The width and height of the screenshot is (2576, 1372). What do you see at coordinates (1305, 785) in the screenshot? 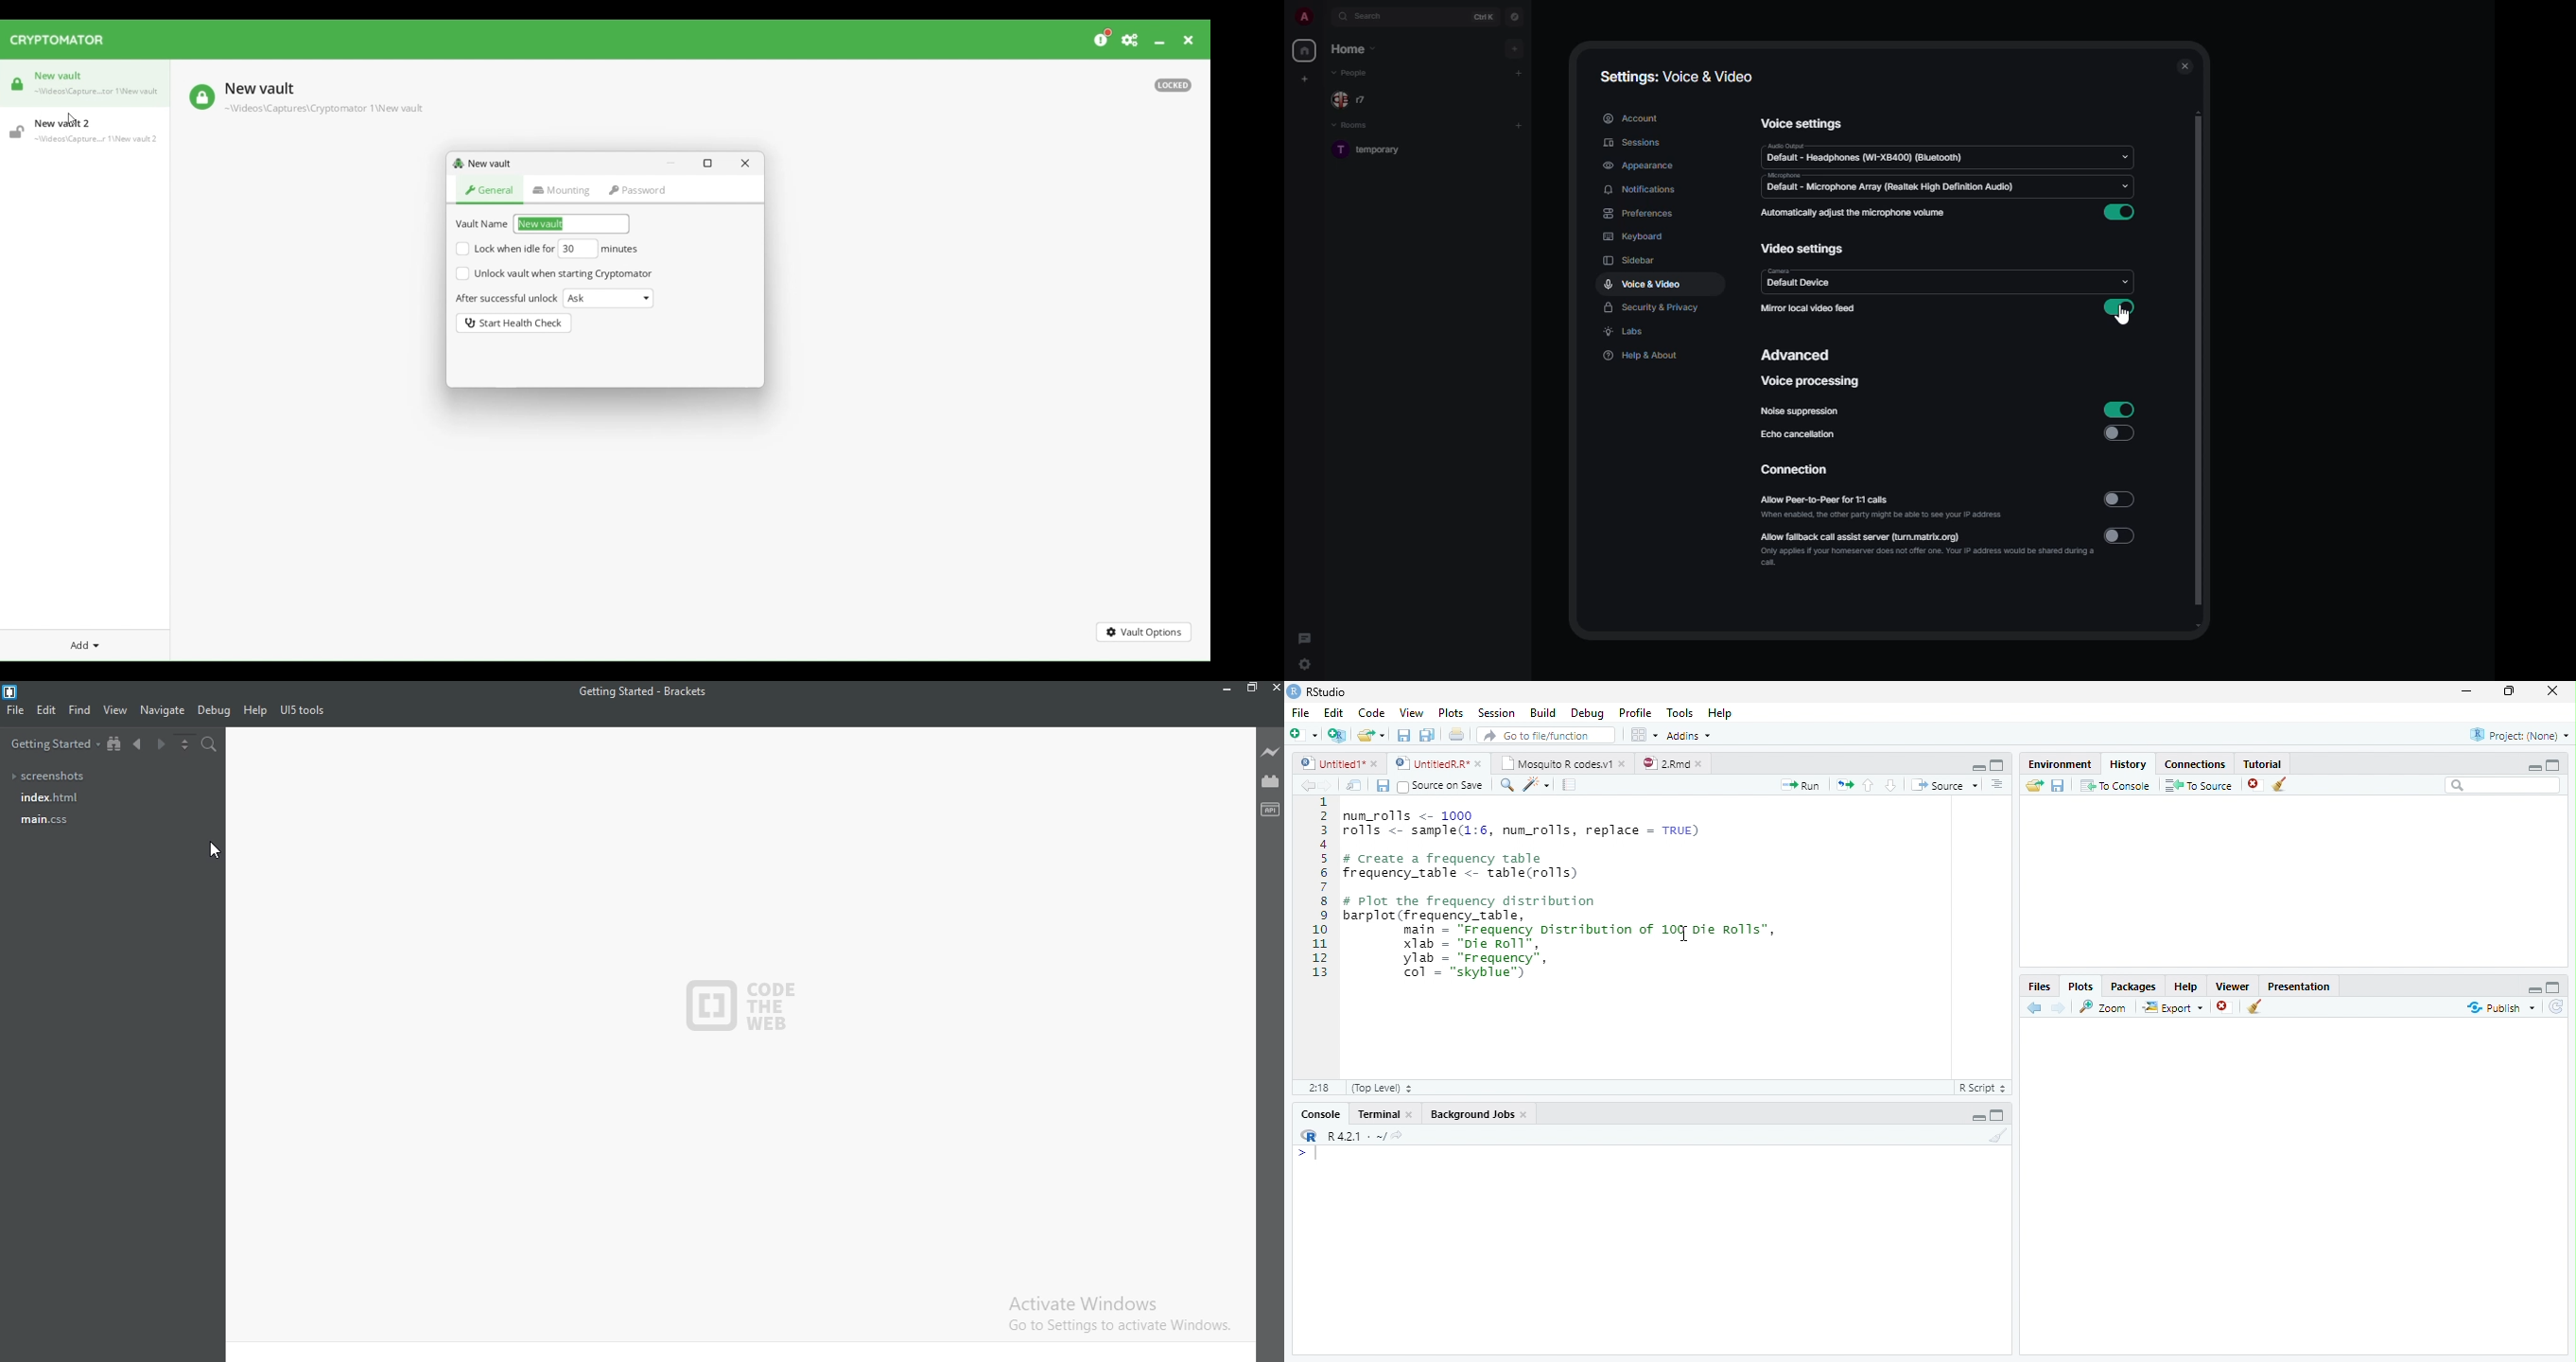
I see `Previous Source Location` at bounding box center [1305, 785].